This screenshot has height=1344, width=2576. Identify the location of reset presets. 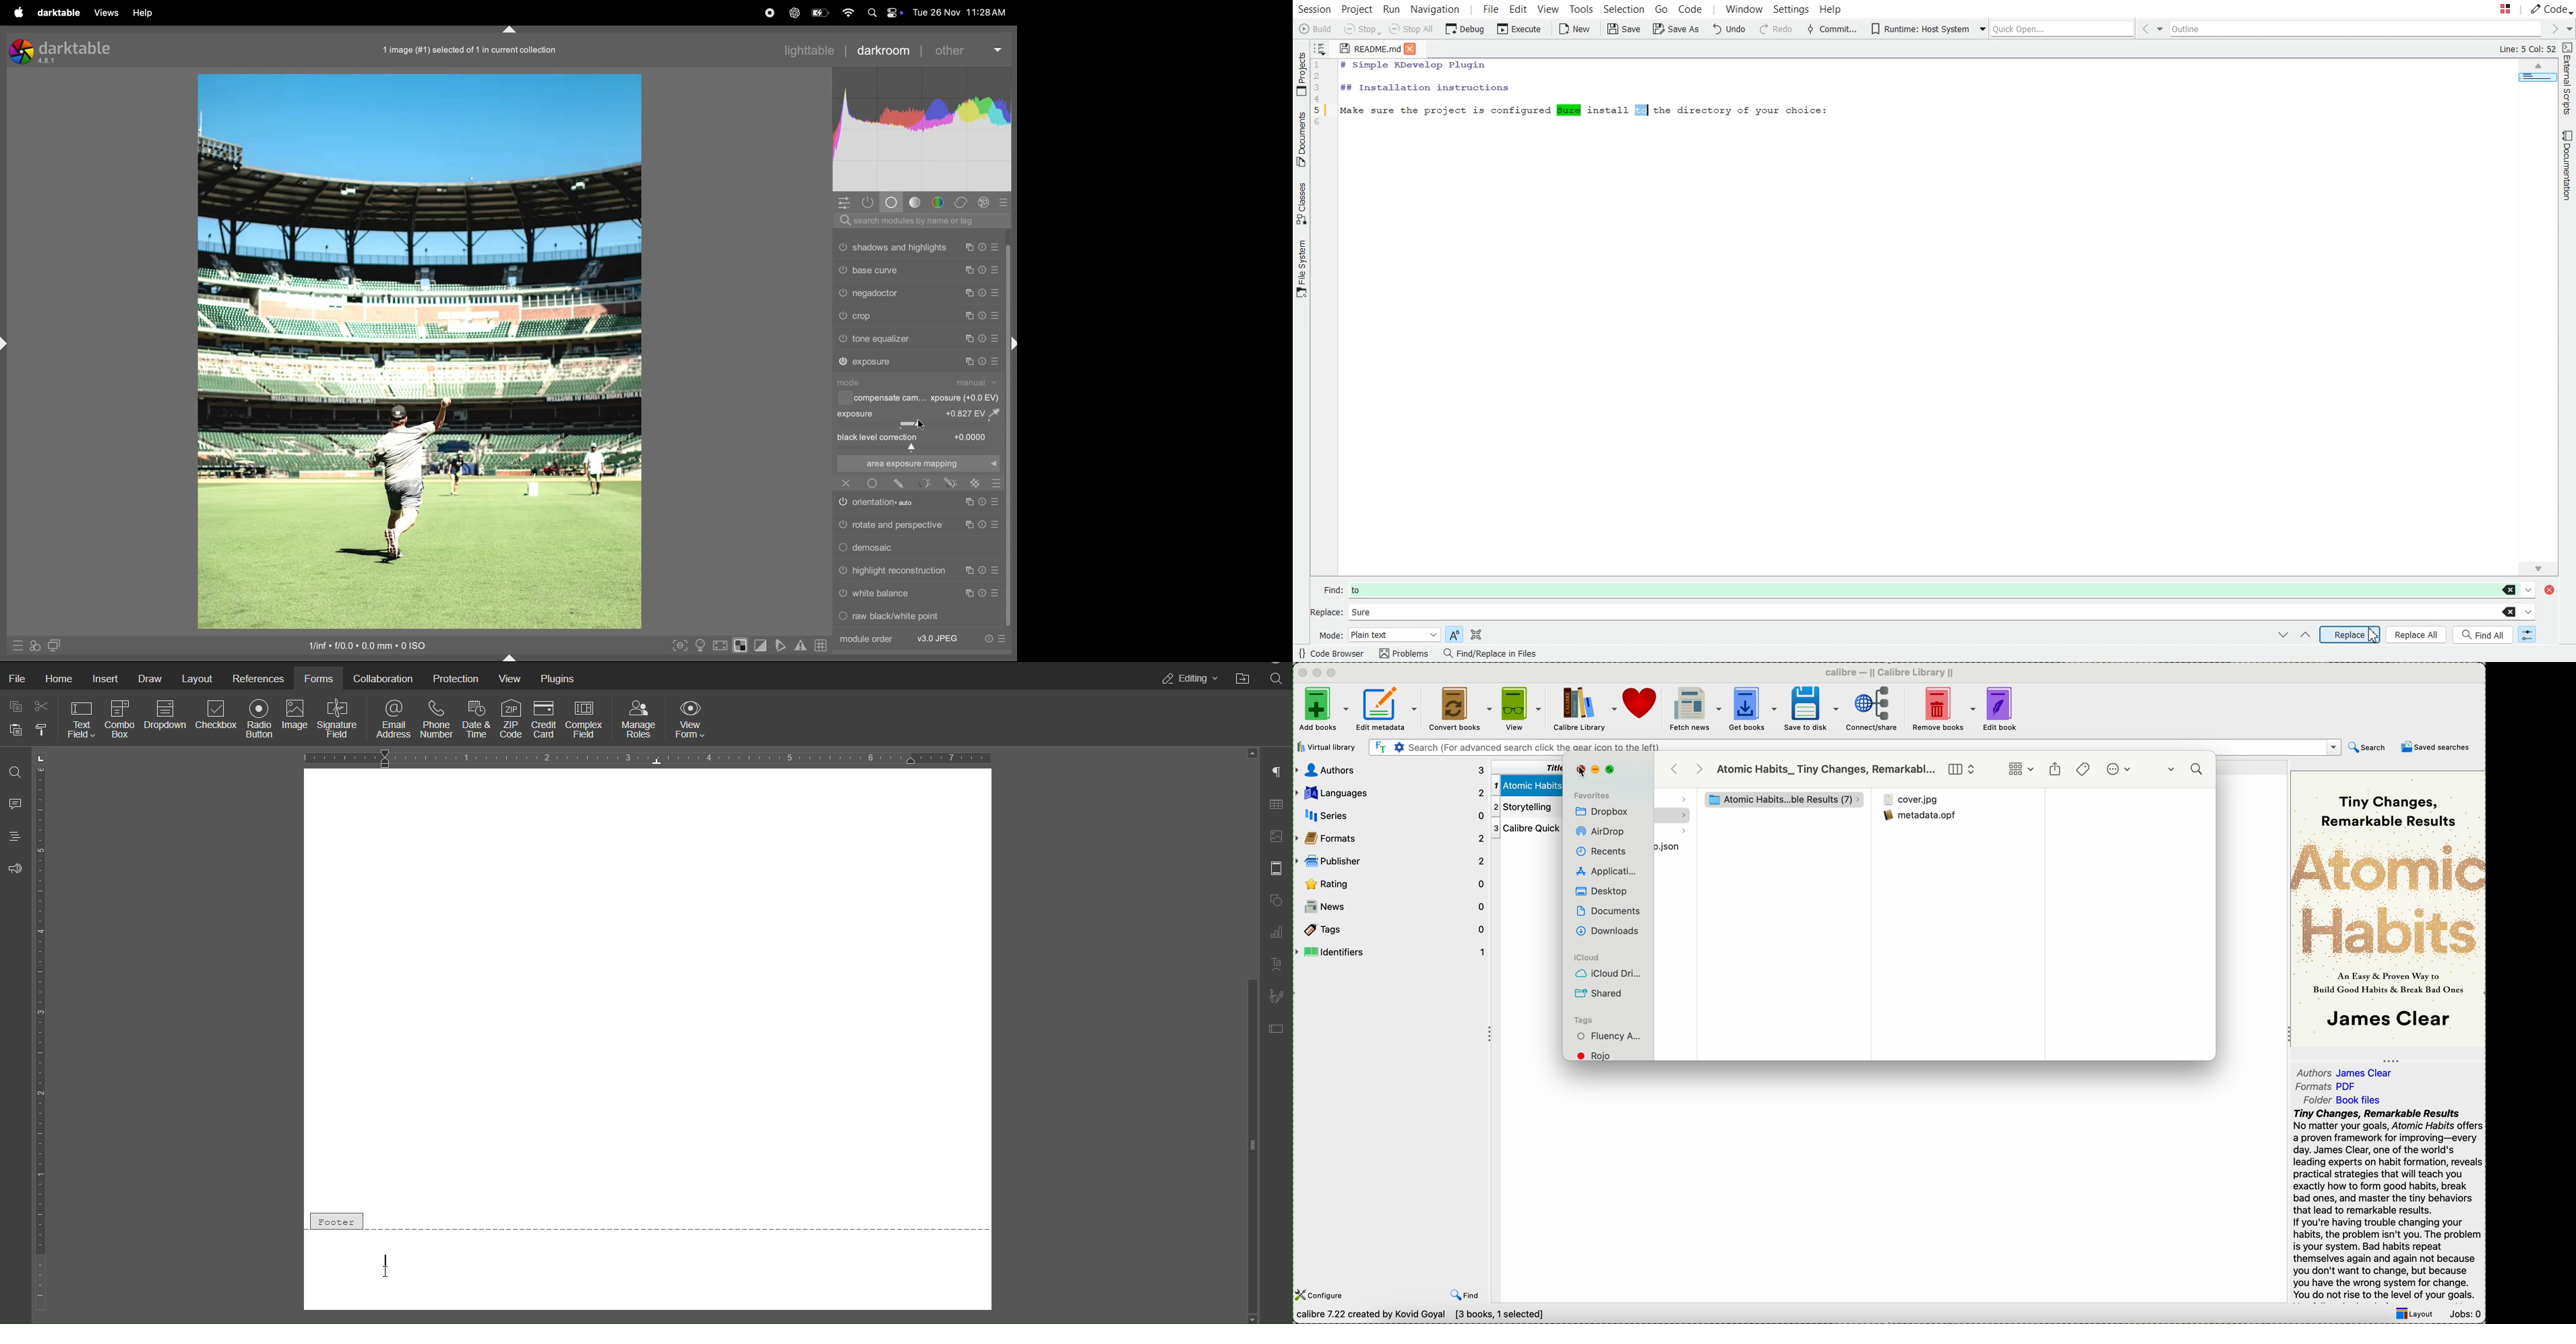
(983, 271).